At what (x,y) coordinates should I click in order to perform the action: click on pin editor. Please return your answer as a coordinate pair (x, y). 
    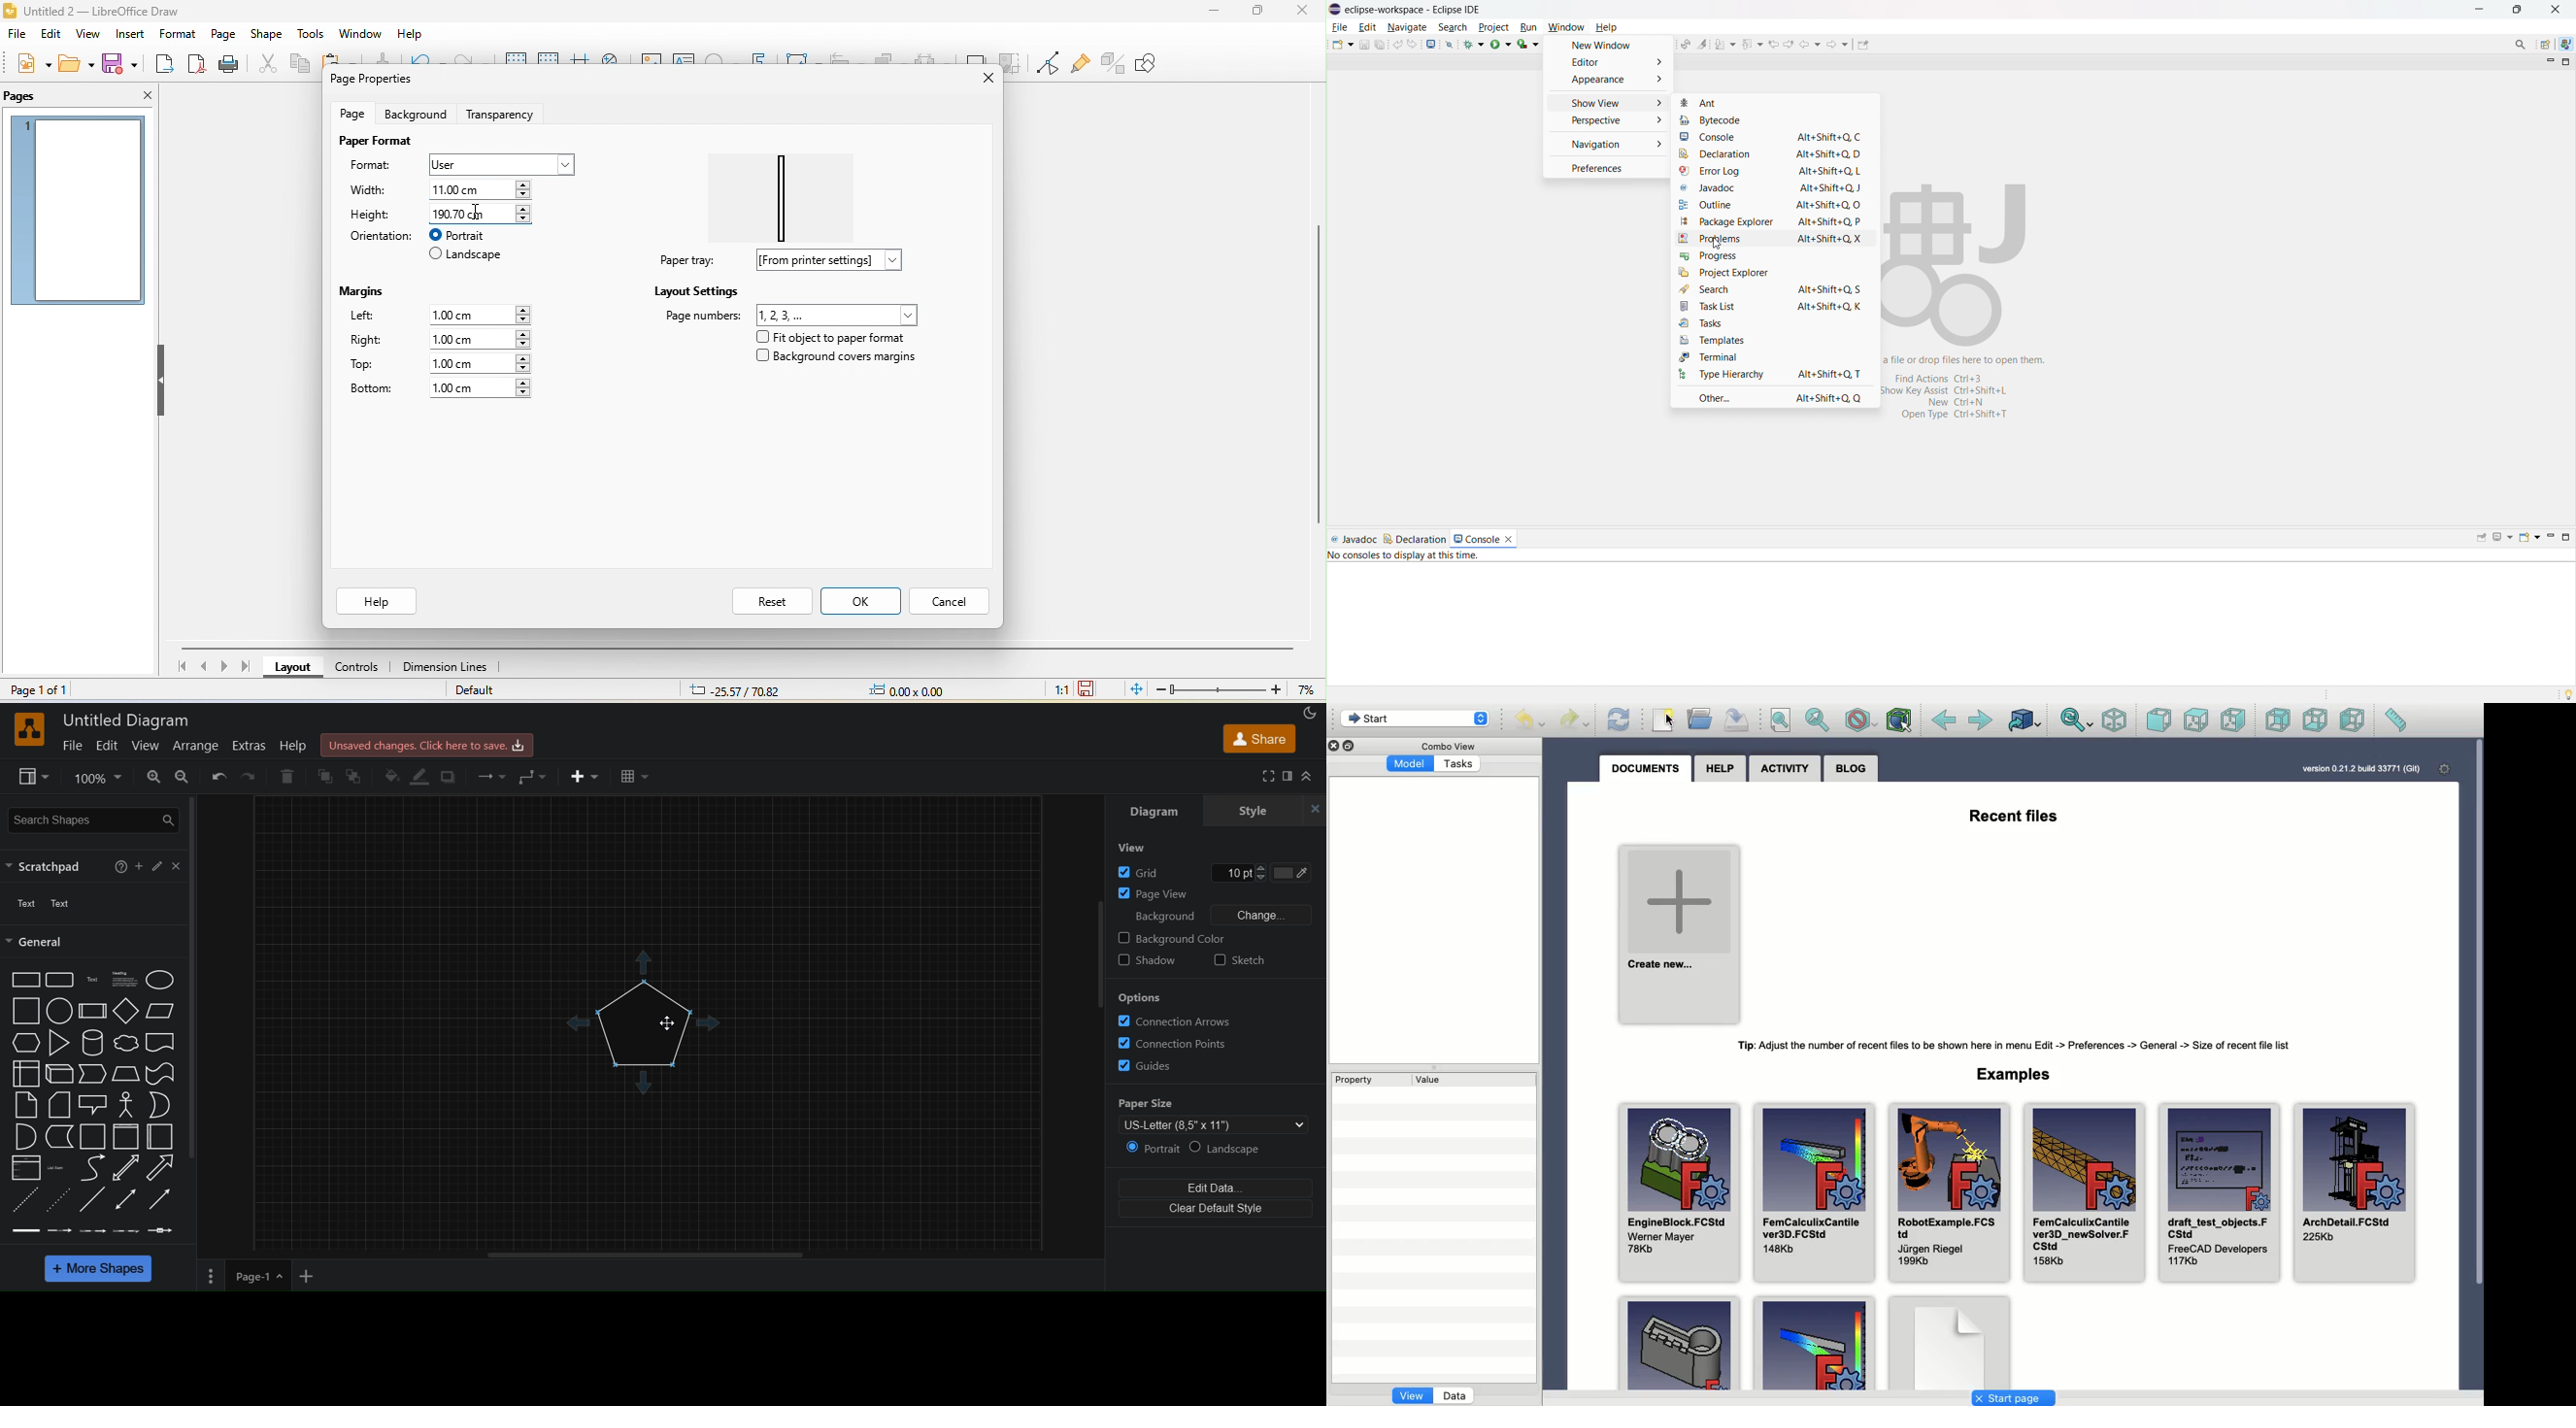
    Looking at the image, I should click on (1863, 46).